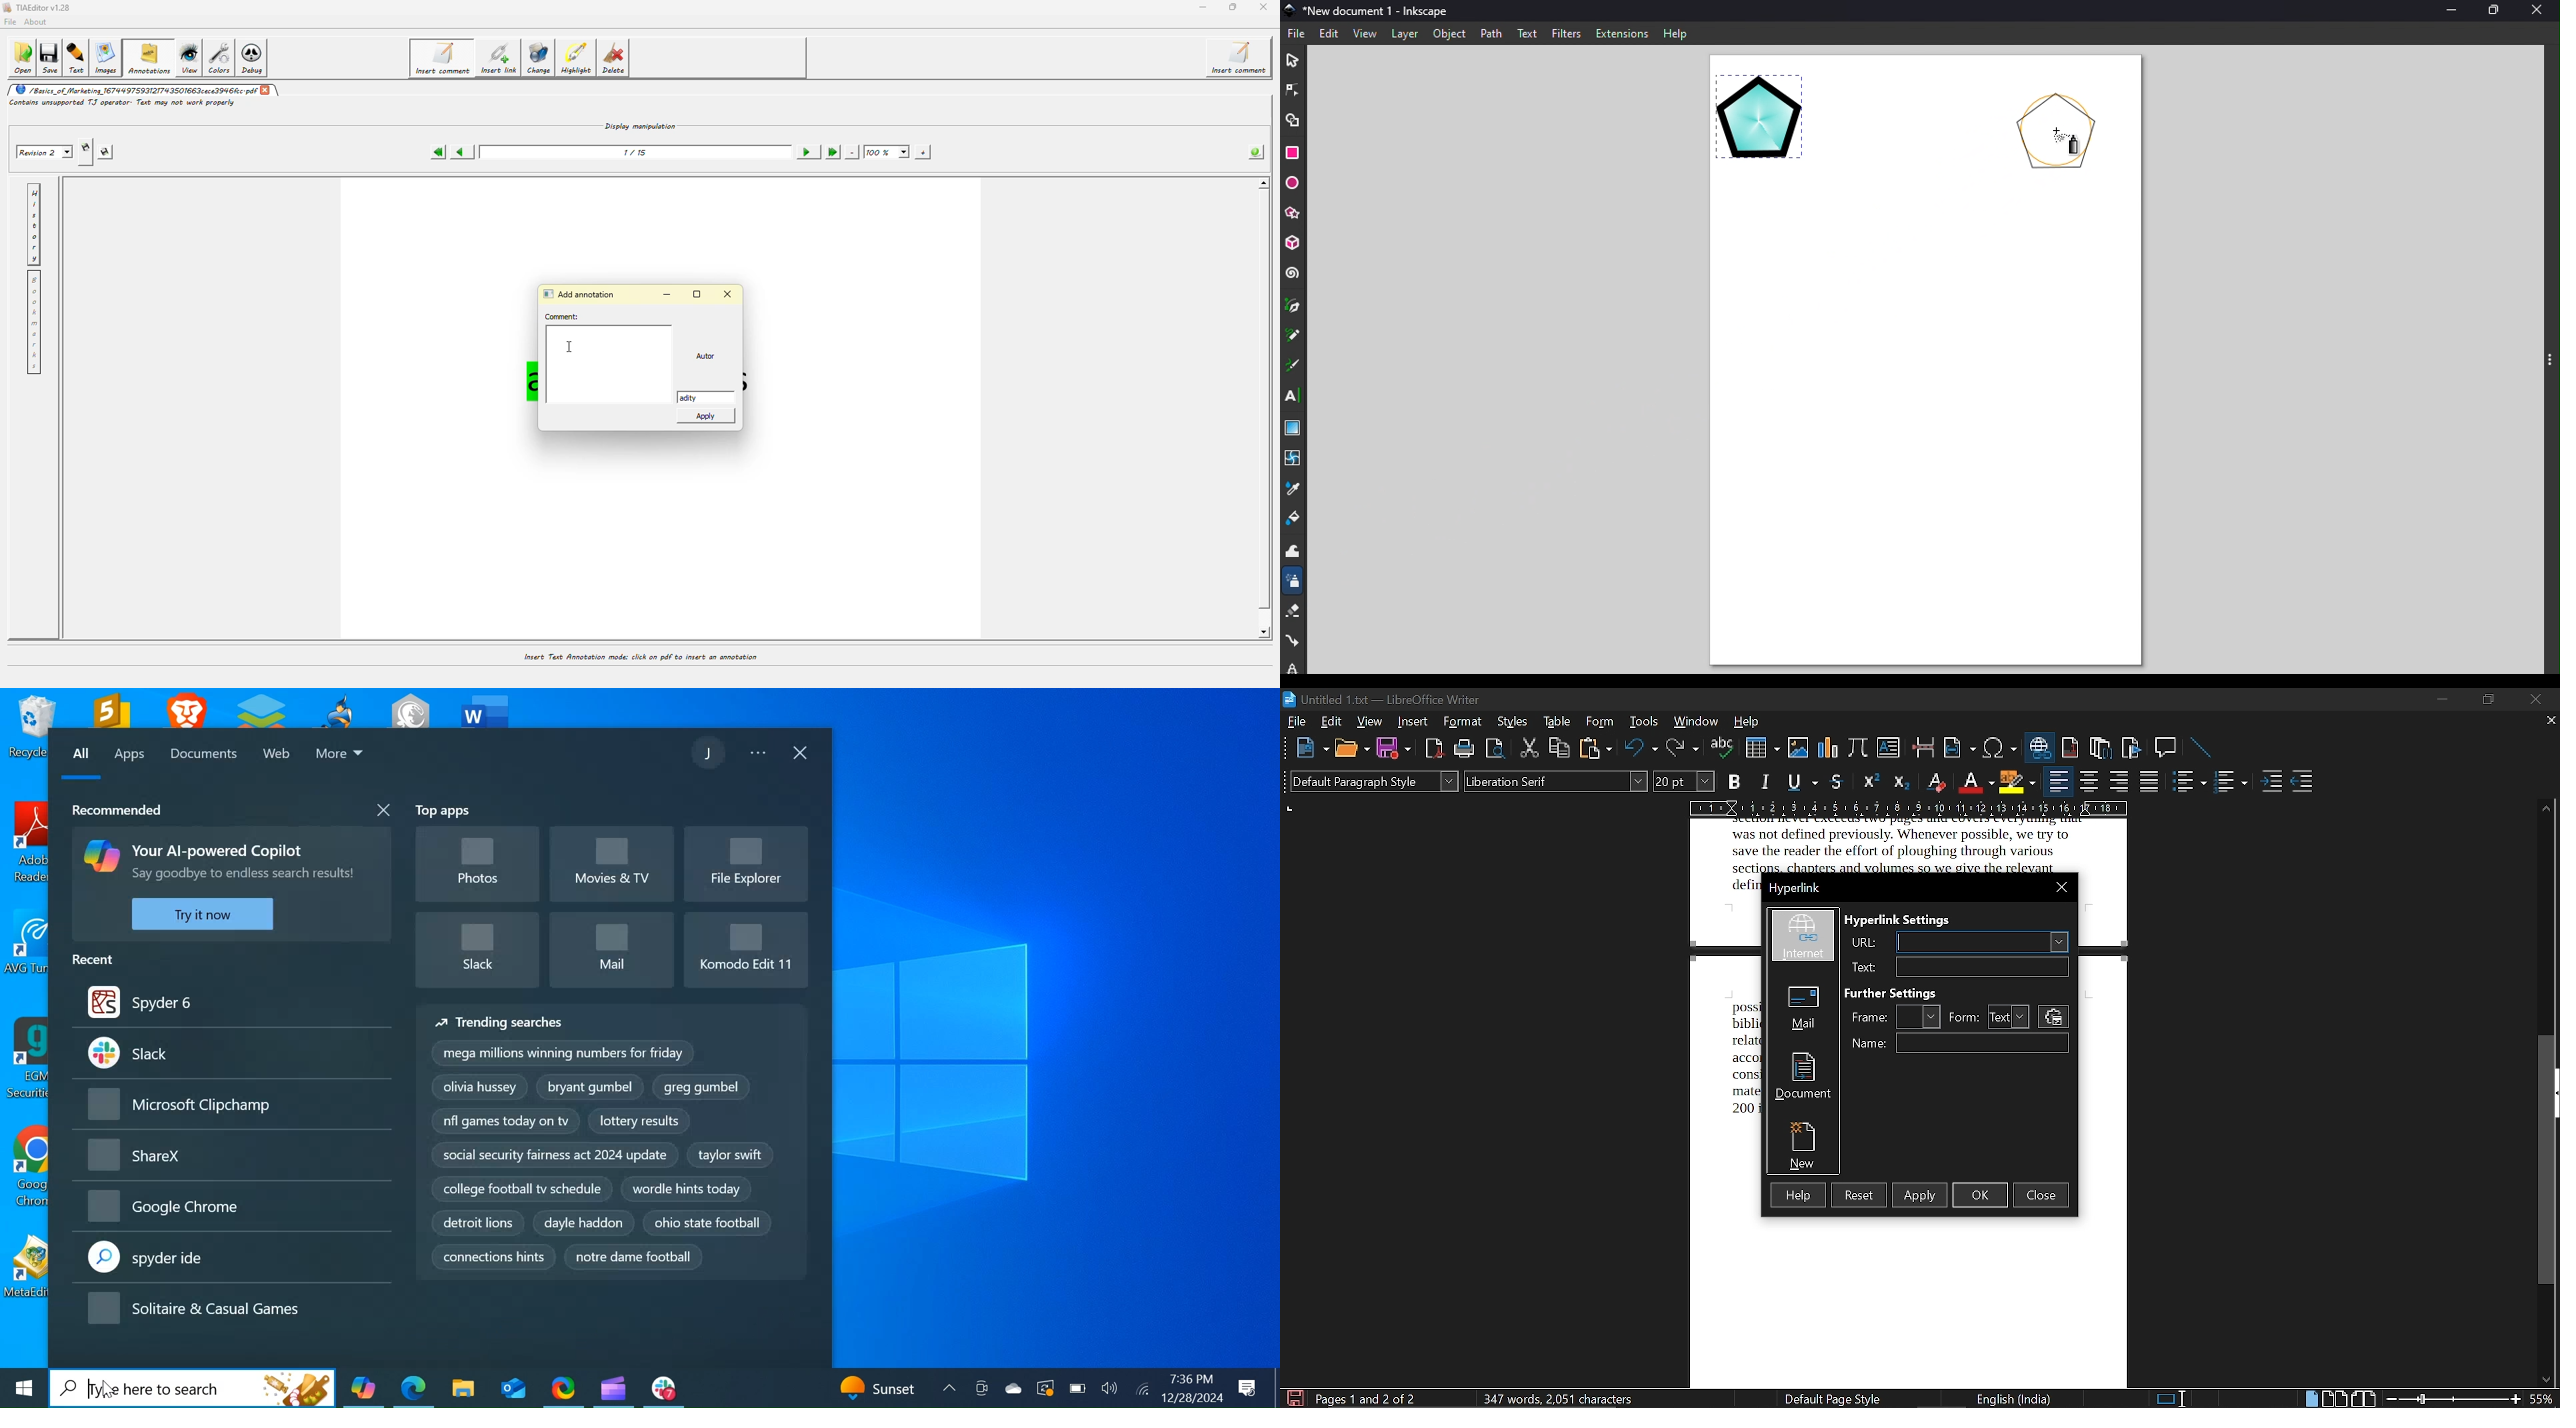  Describe the element at coordinates (256, 59) in the screenshot. I see `debug` at that location.